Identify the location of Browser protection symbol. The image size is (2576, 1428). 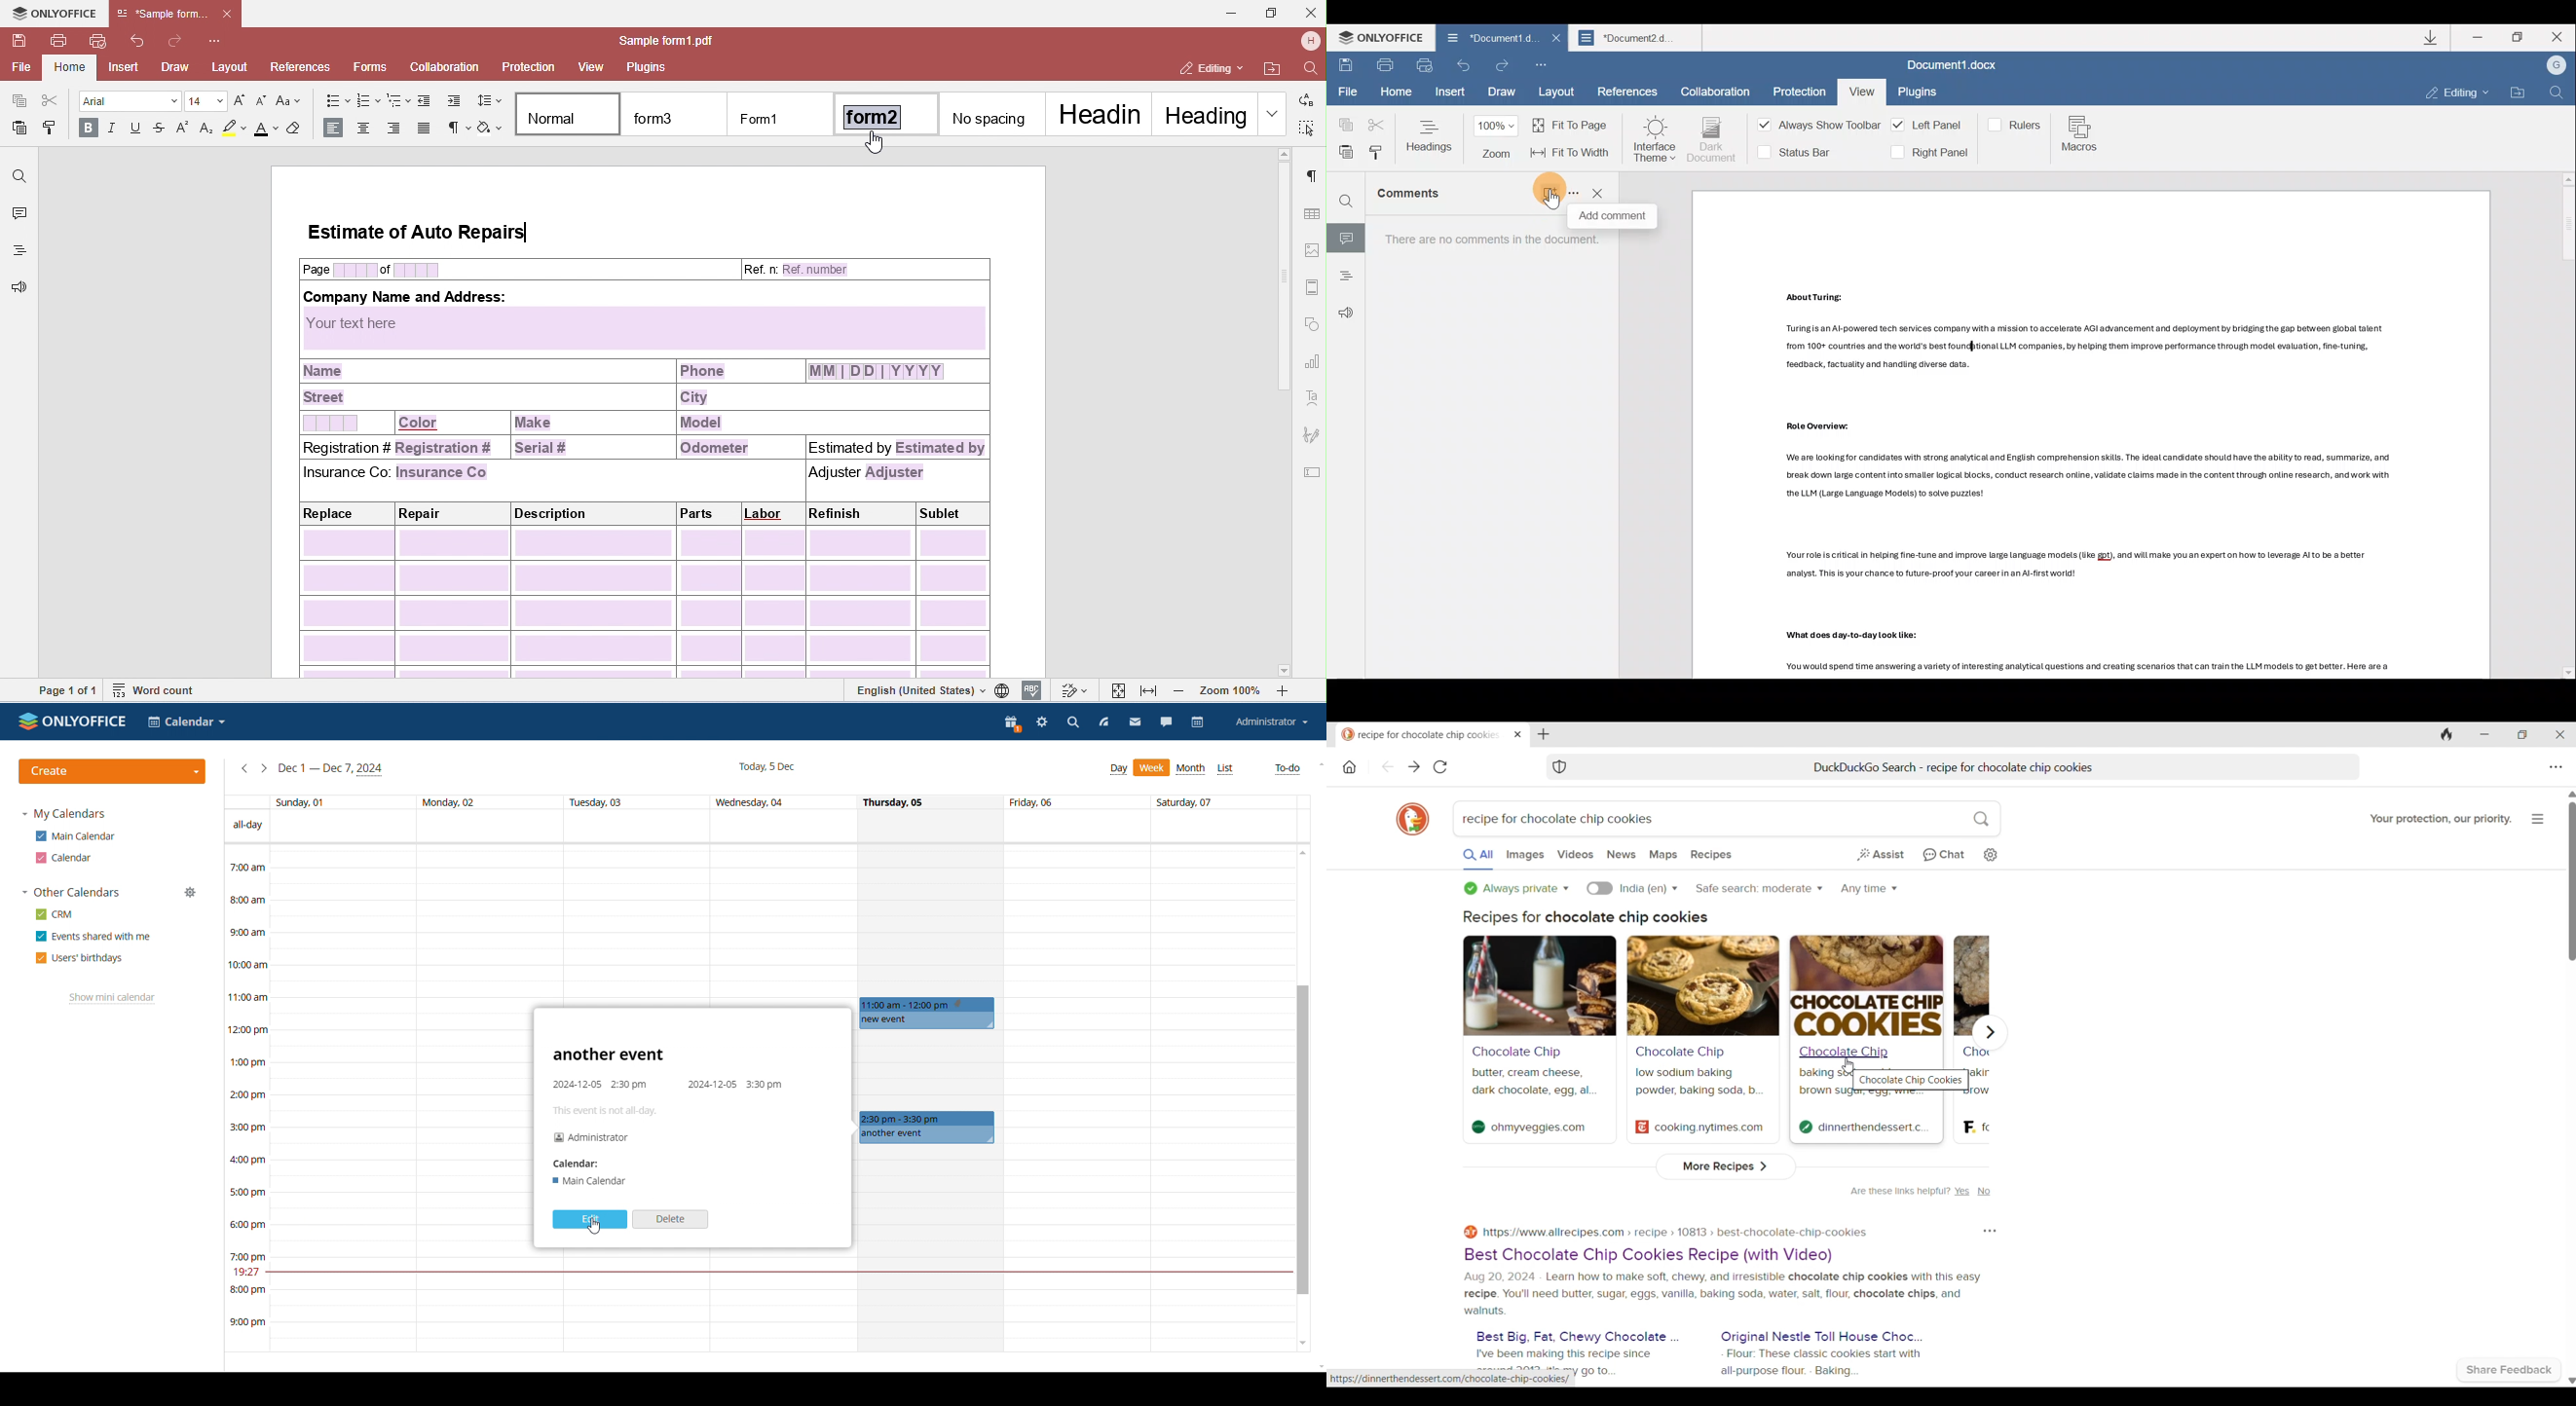
(1560, 767).